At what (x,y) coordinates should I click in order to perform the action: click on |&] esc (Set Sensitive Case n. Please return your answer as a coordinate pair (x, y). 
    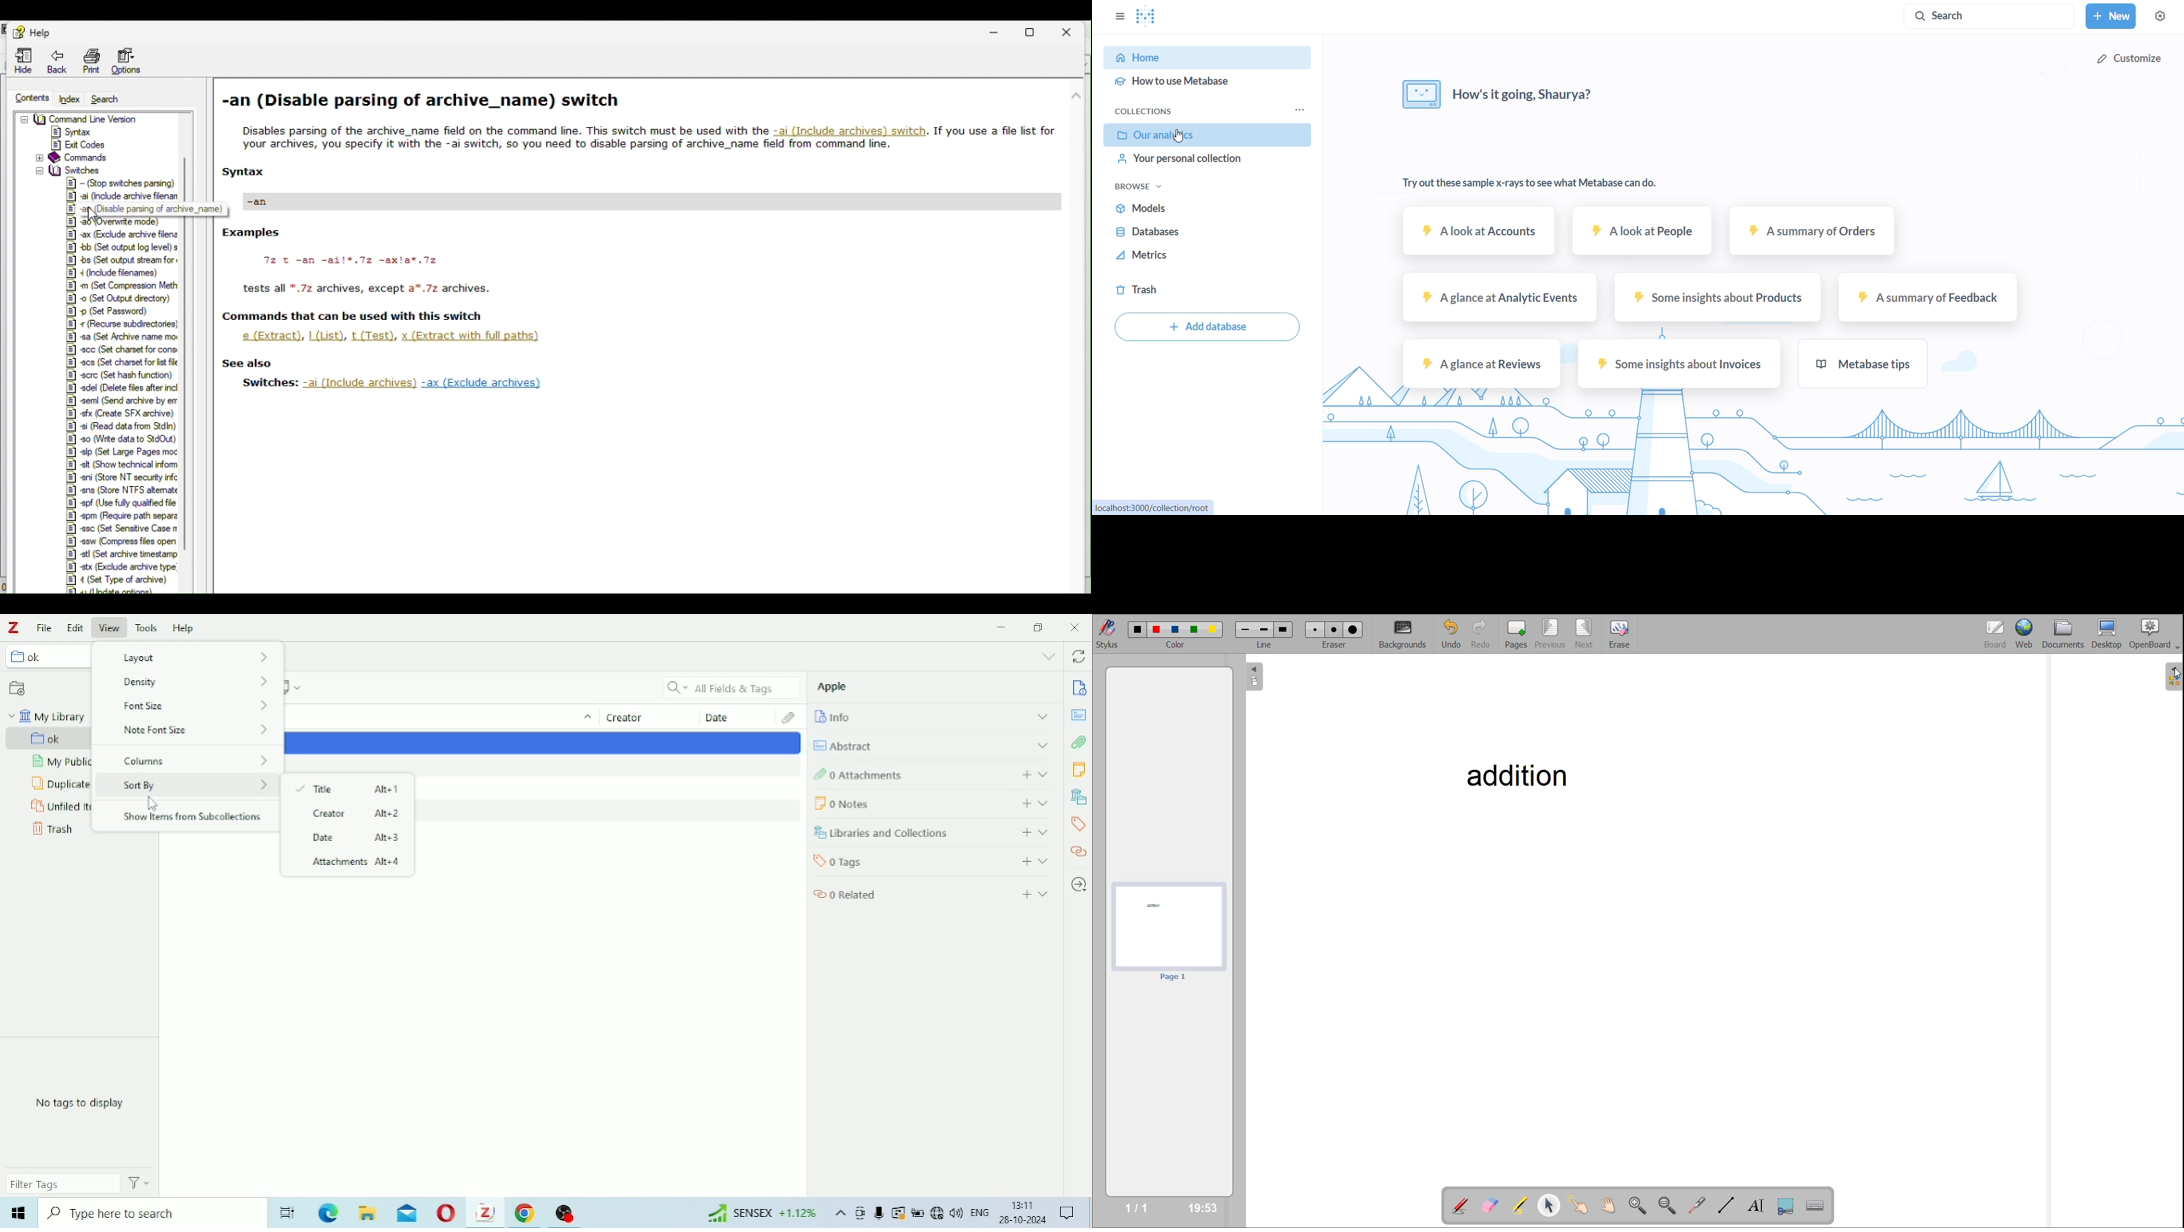
    Looking at the image, I should click on (120, 529).